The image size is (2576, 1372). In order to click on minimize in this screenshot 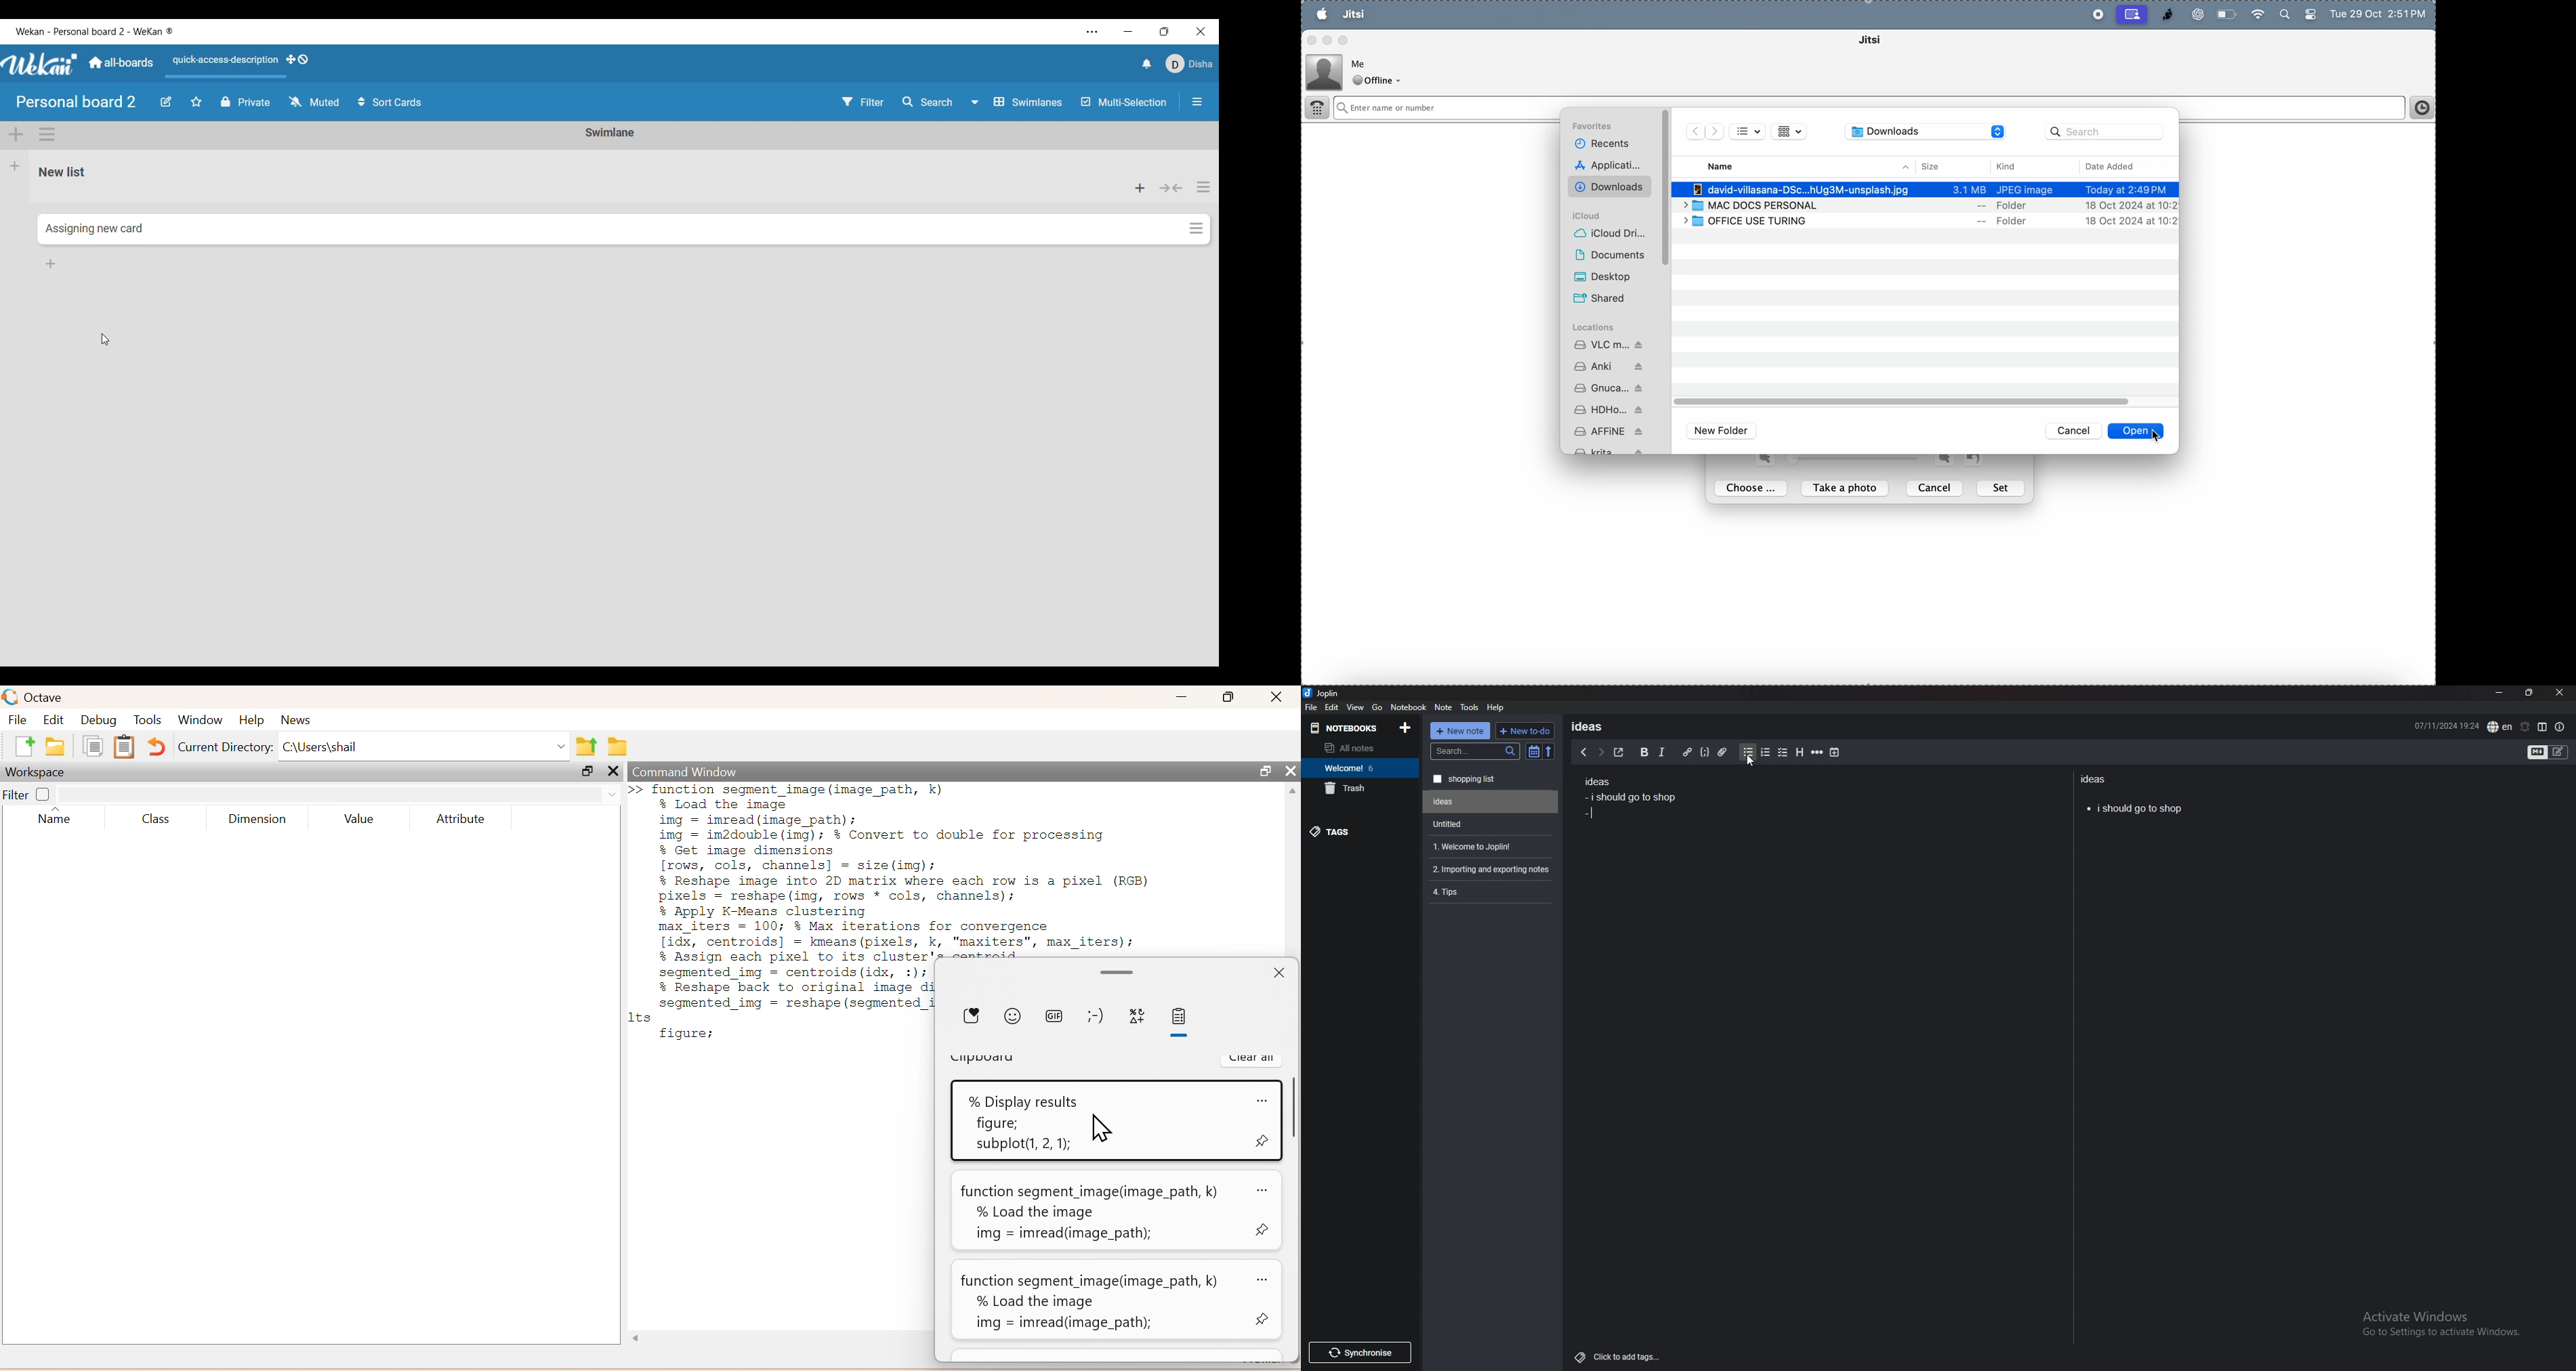, I will do `click(2499, 693)`.